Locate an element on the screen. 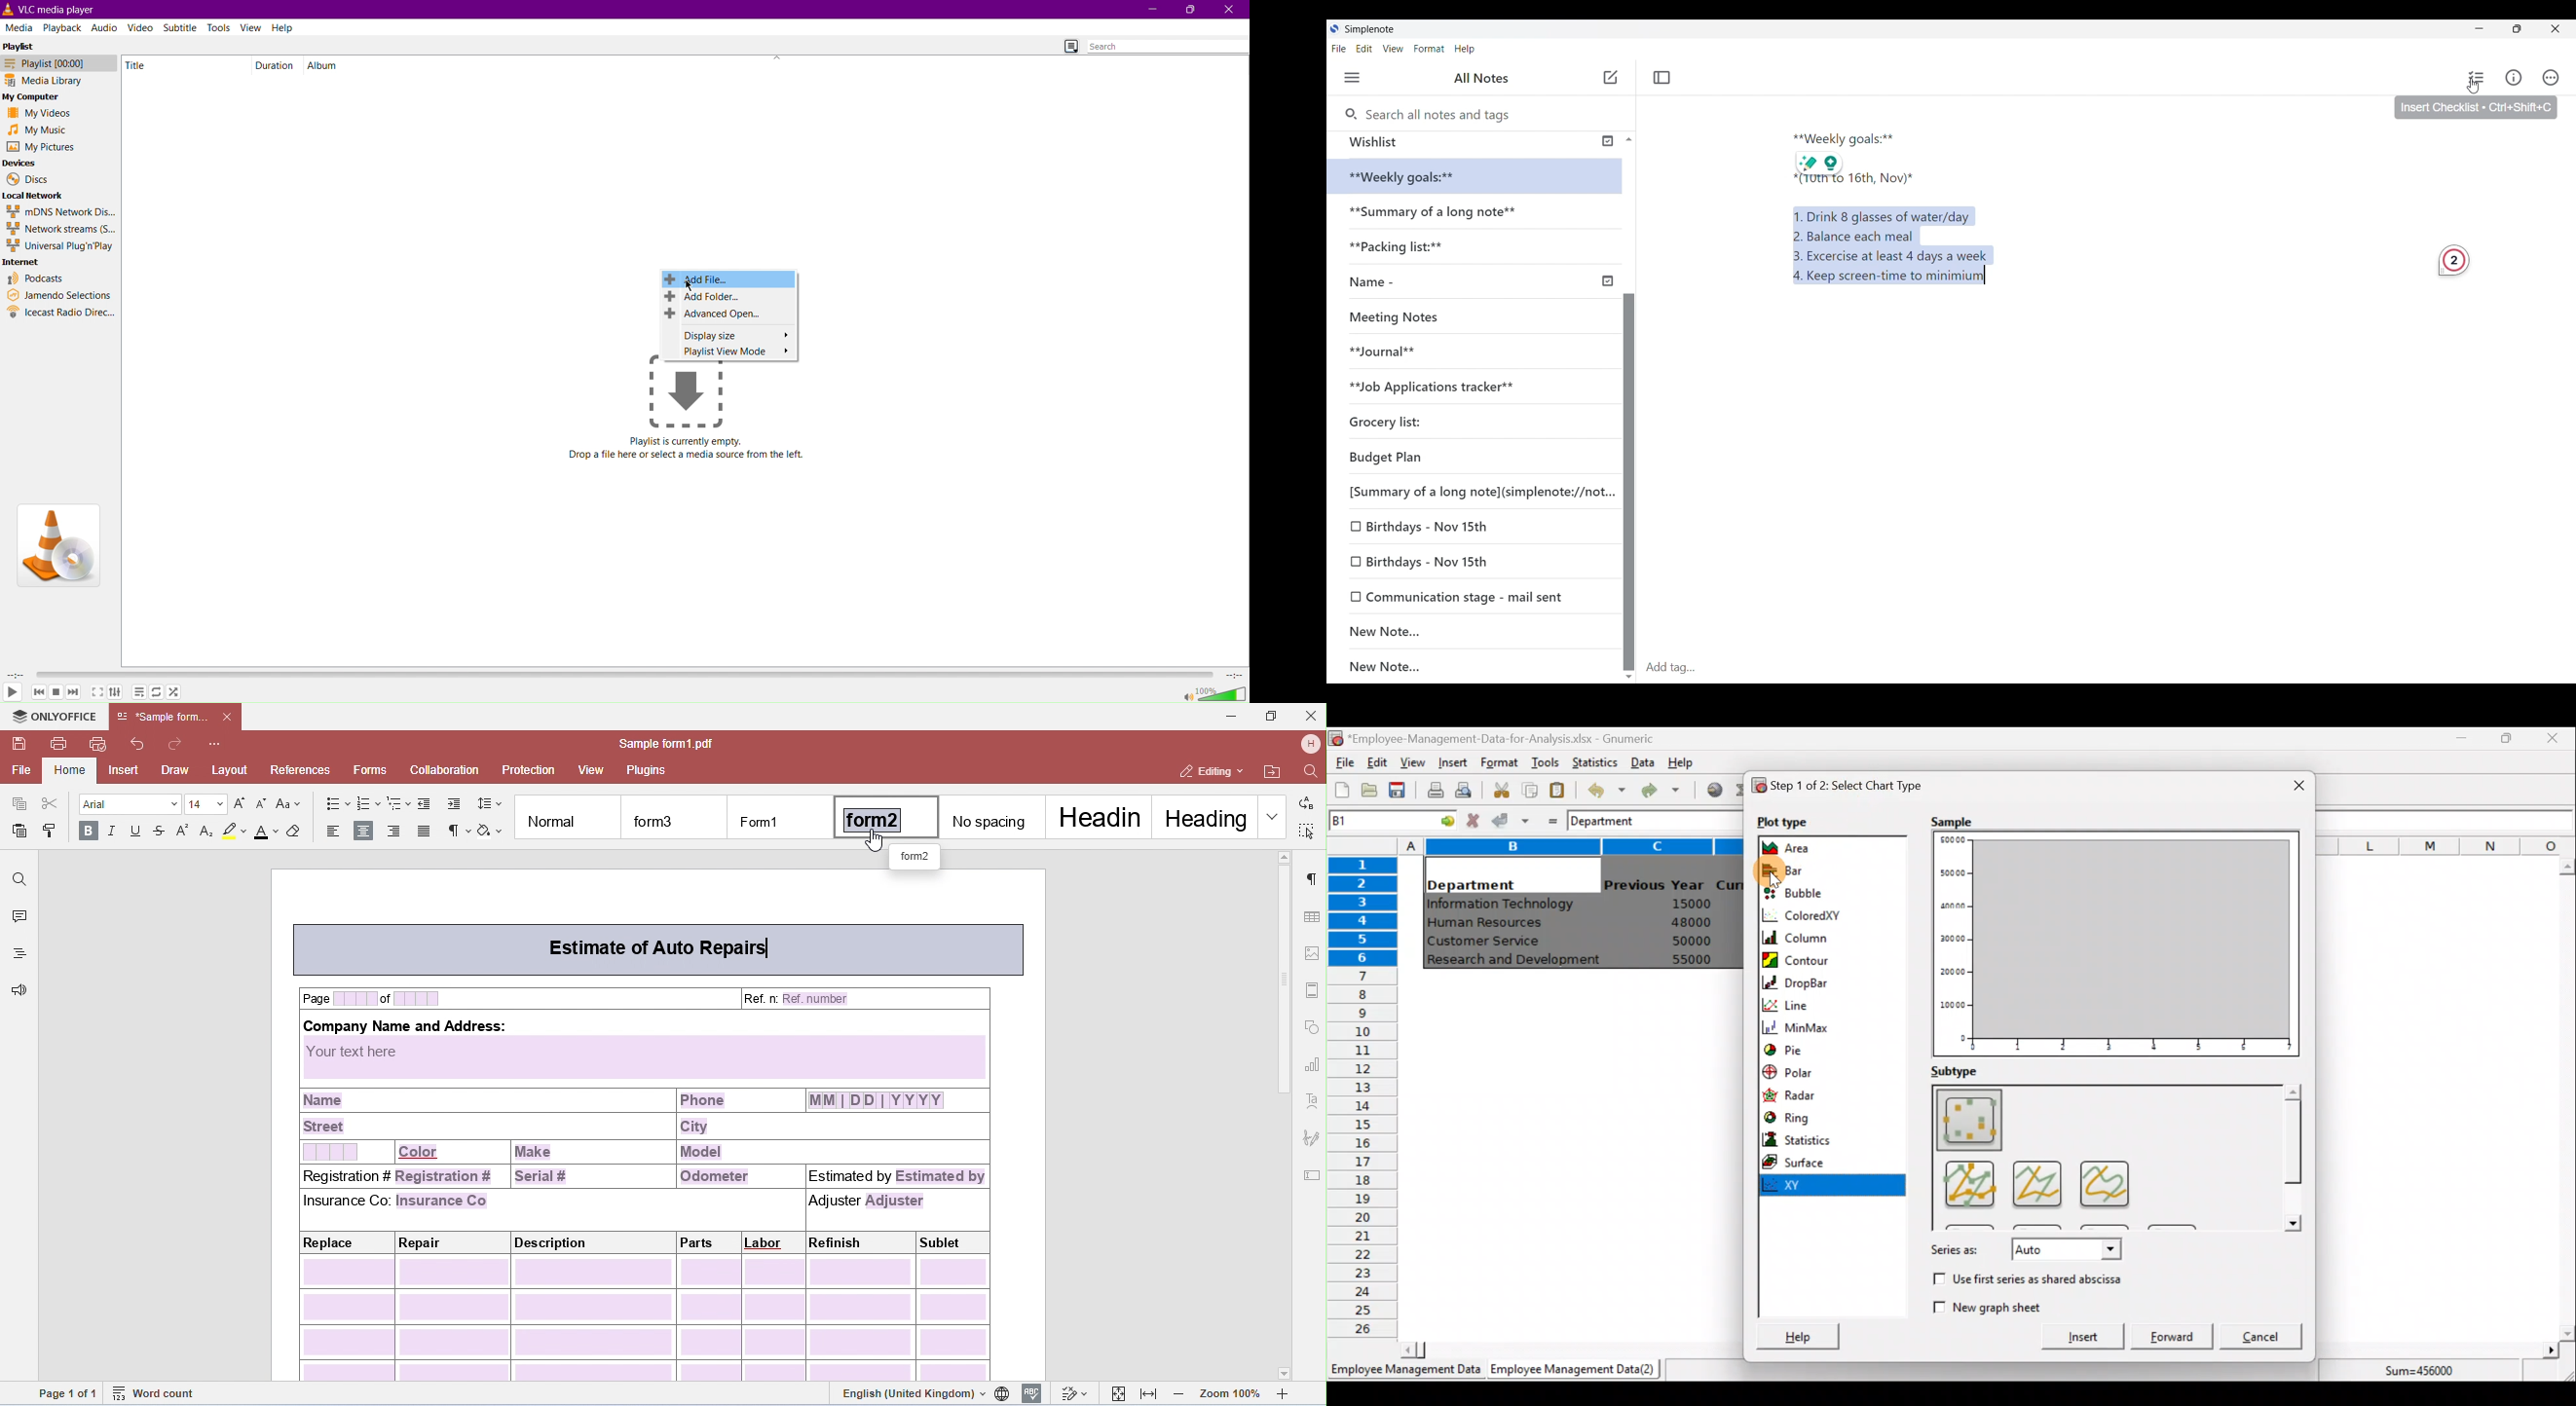 Image resolution: width=2576 pixels, height=1428 pixels. Step 1 of 2: Select chart type is located at coordinates (1849, 788).